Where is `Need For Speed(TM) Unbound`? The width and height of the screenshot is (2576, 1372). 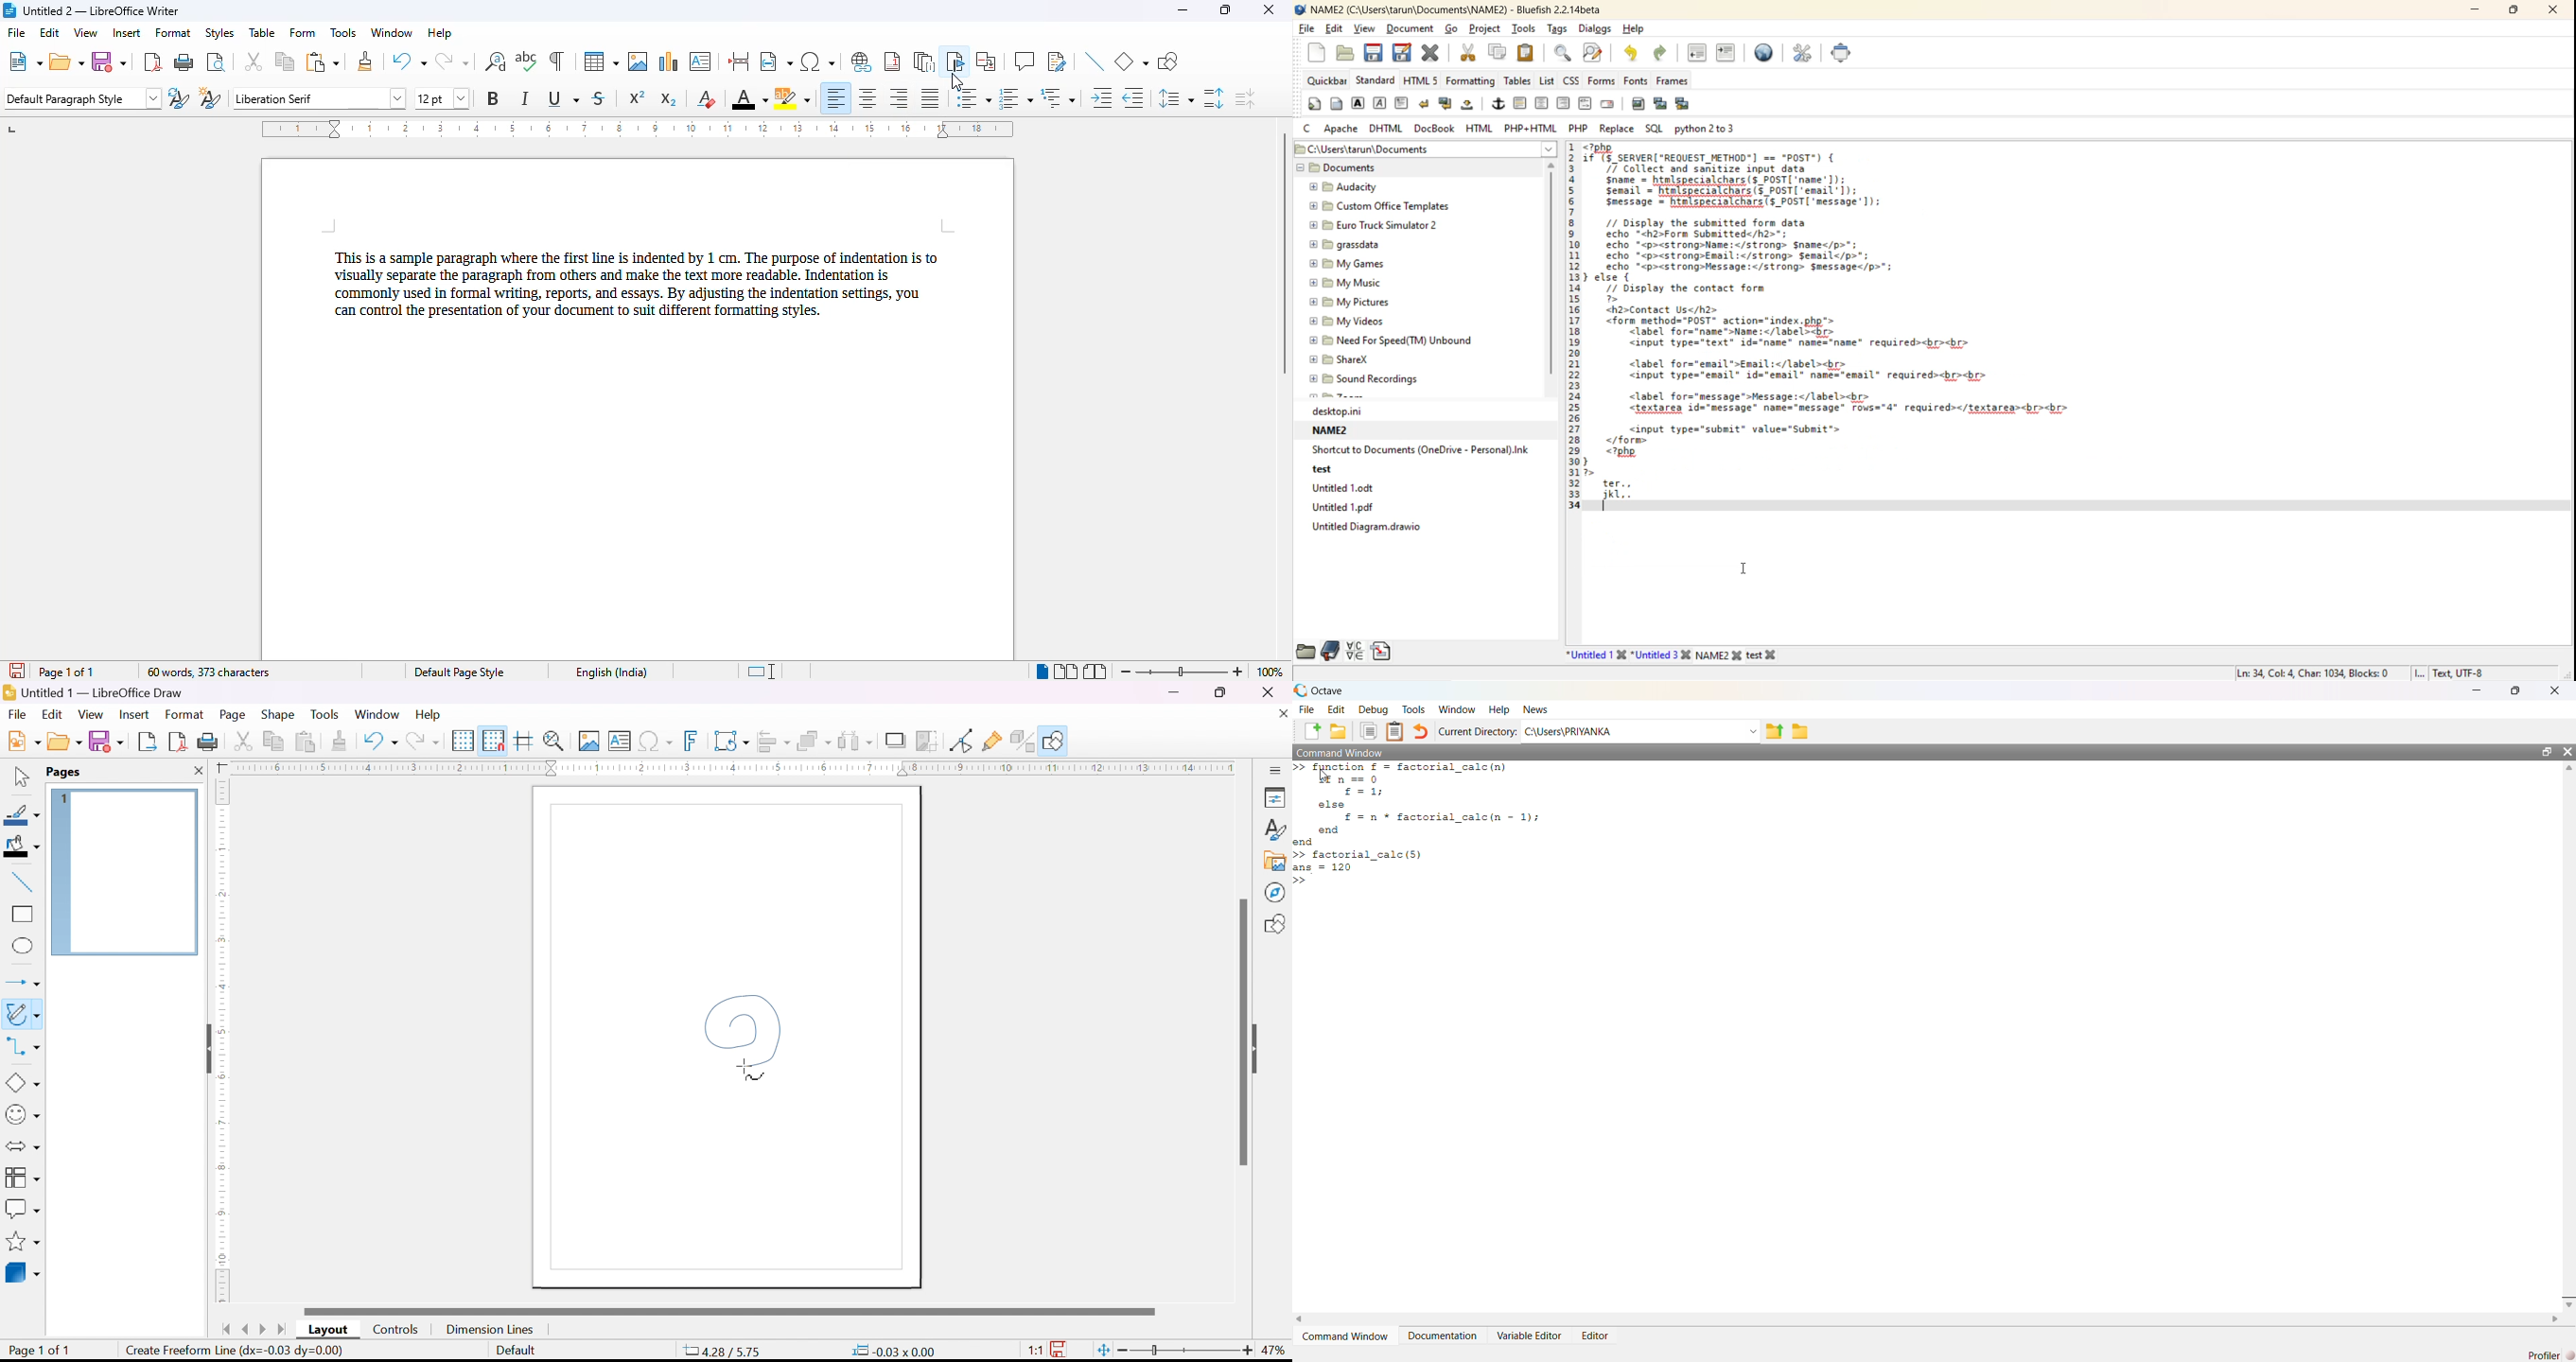
Need For Speed(TM) Unbound is located at coordinates (1394, 339).